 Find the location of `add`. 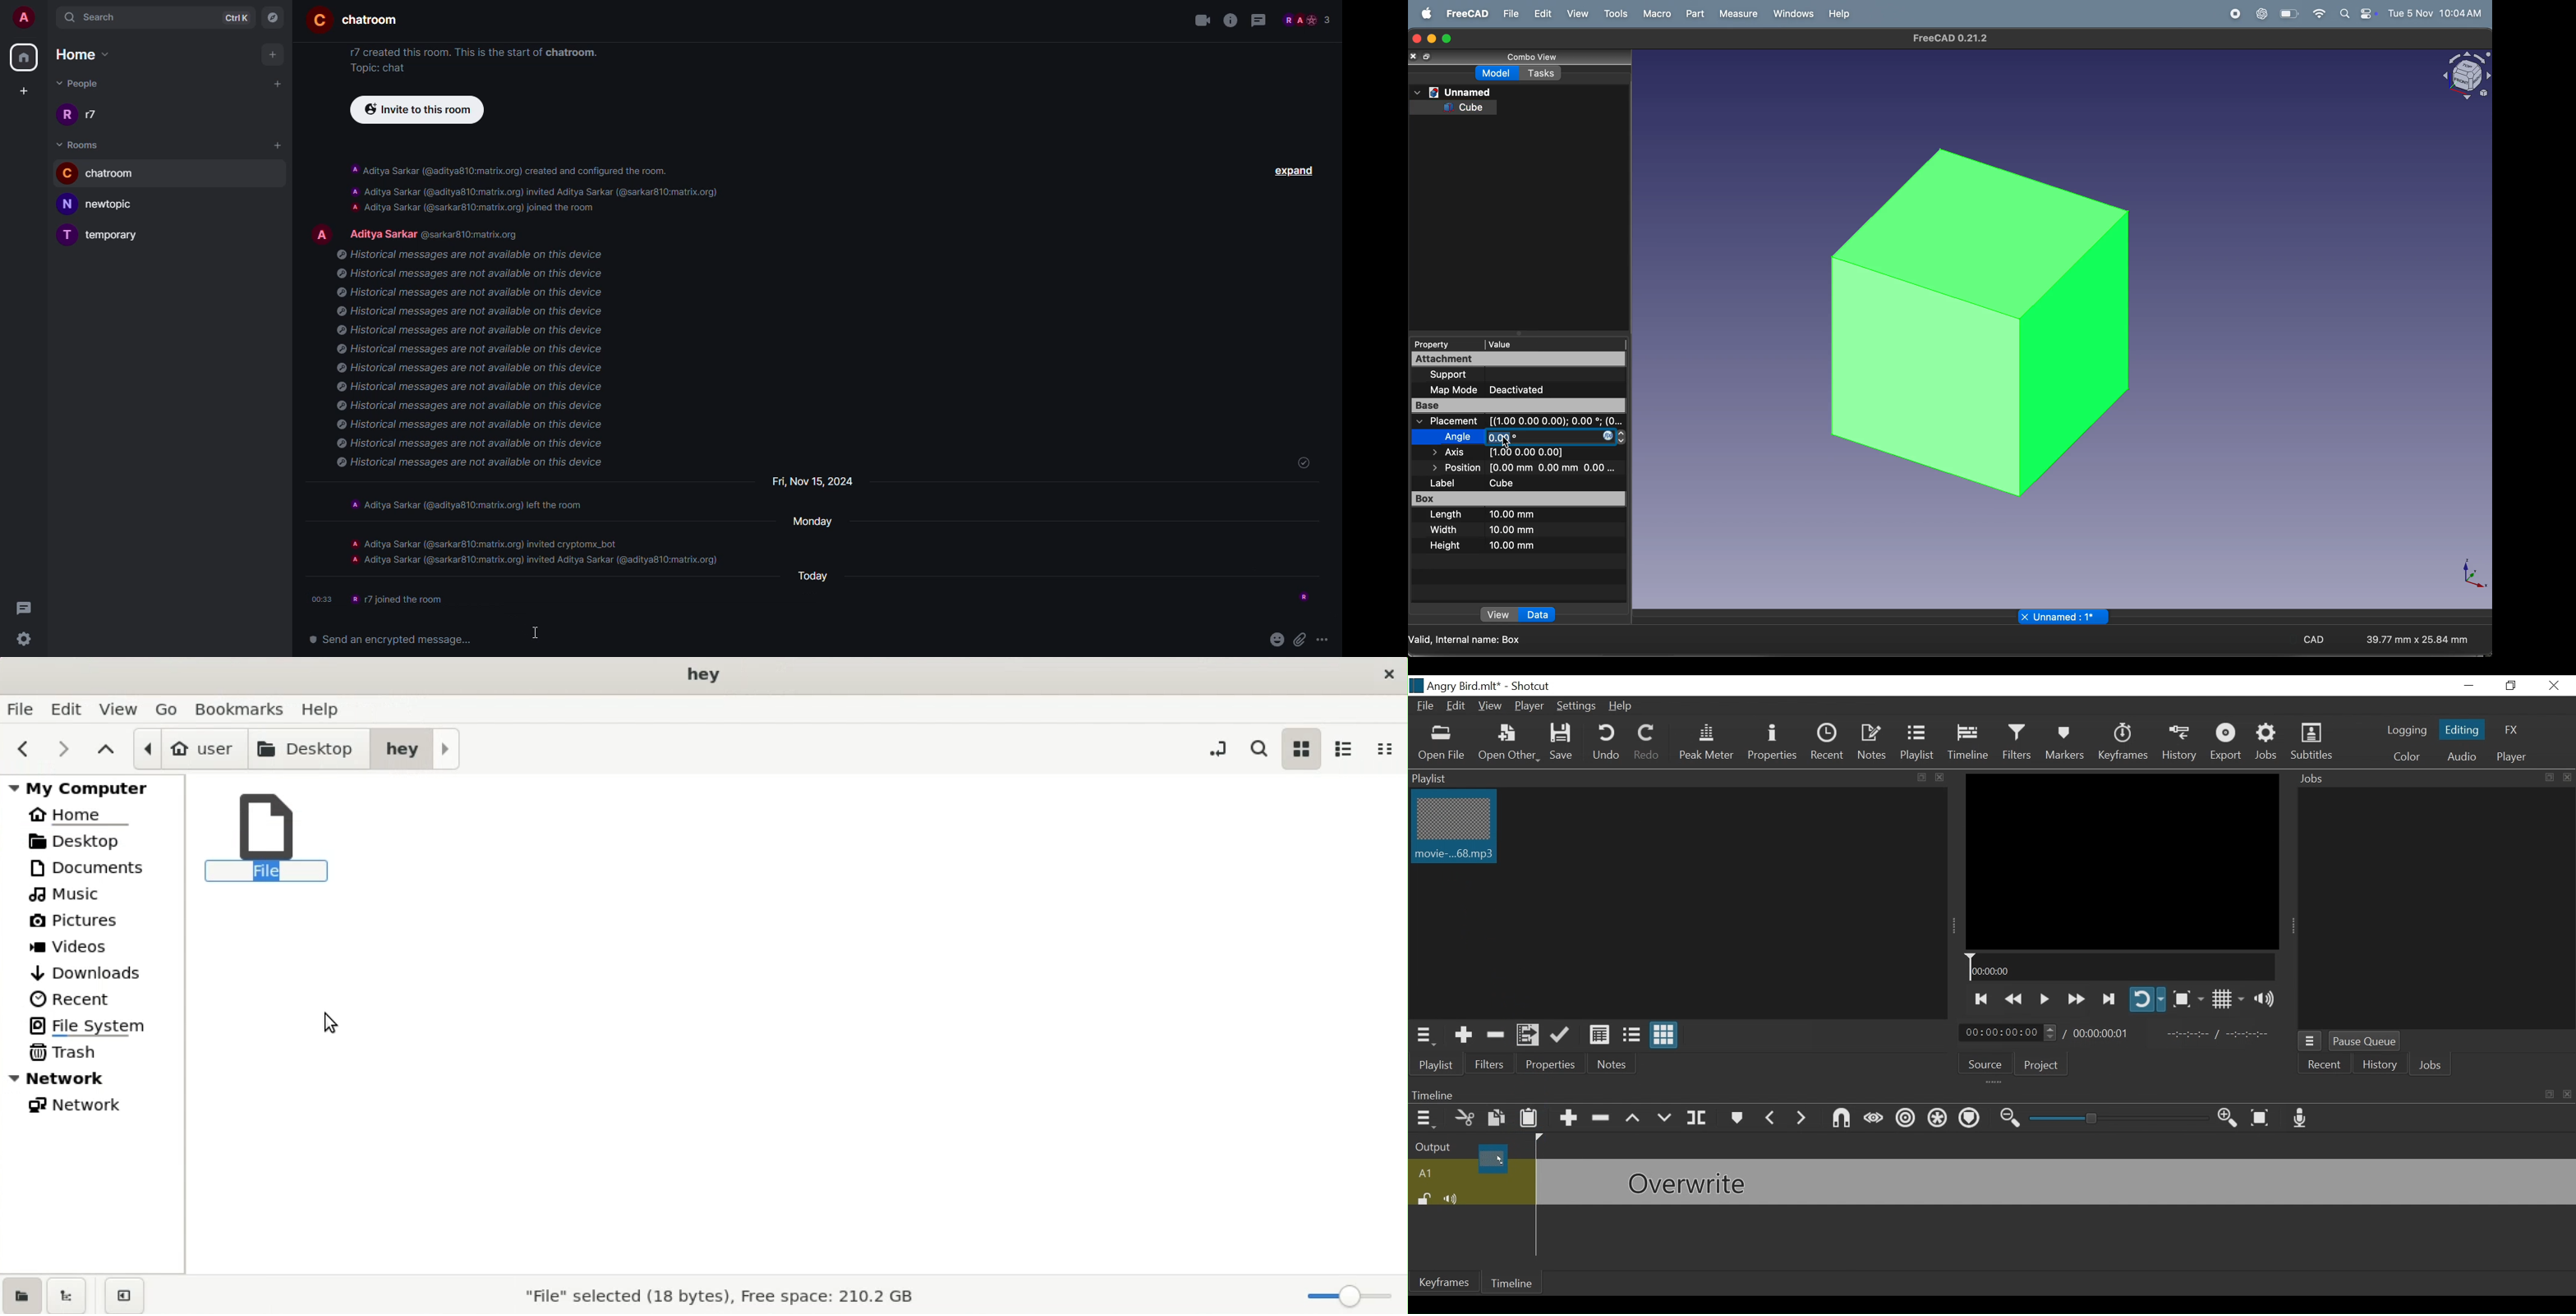

add is located at coordinates (274, 55).